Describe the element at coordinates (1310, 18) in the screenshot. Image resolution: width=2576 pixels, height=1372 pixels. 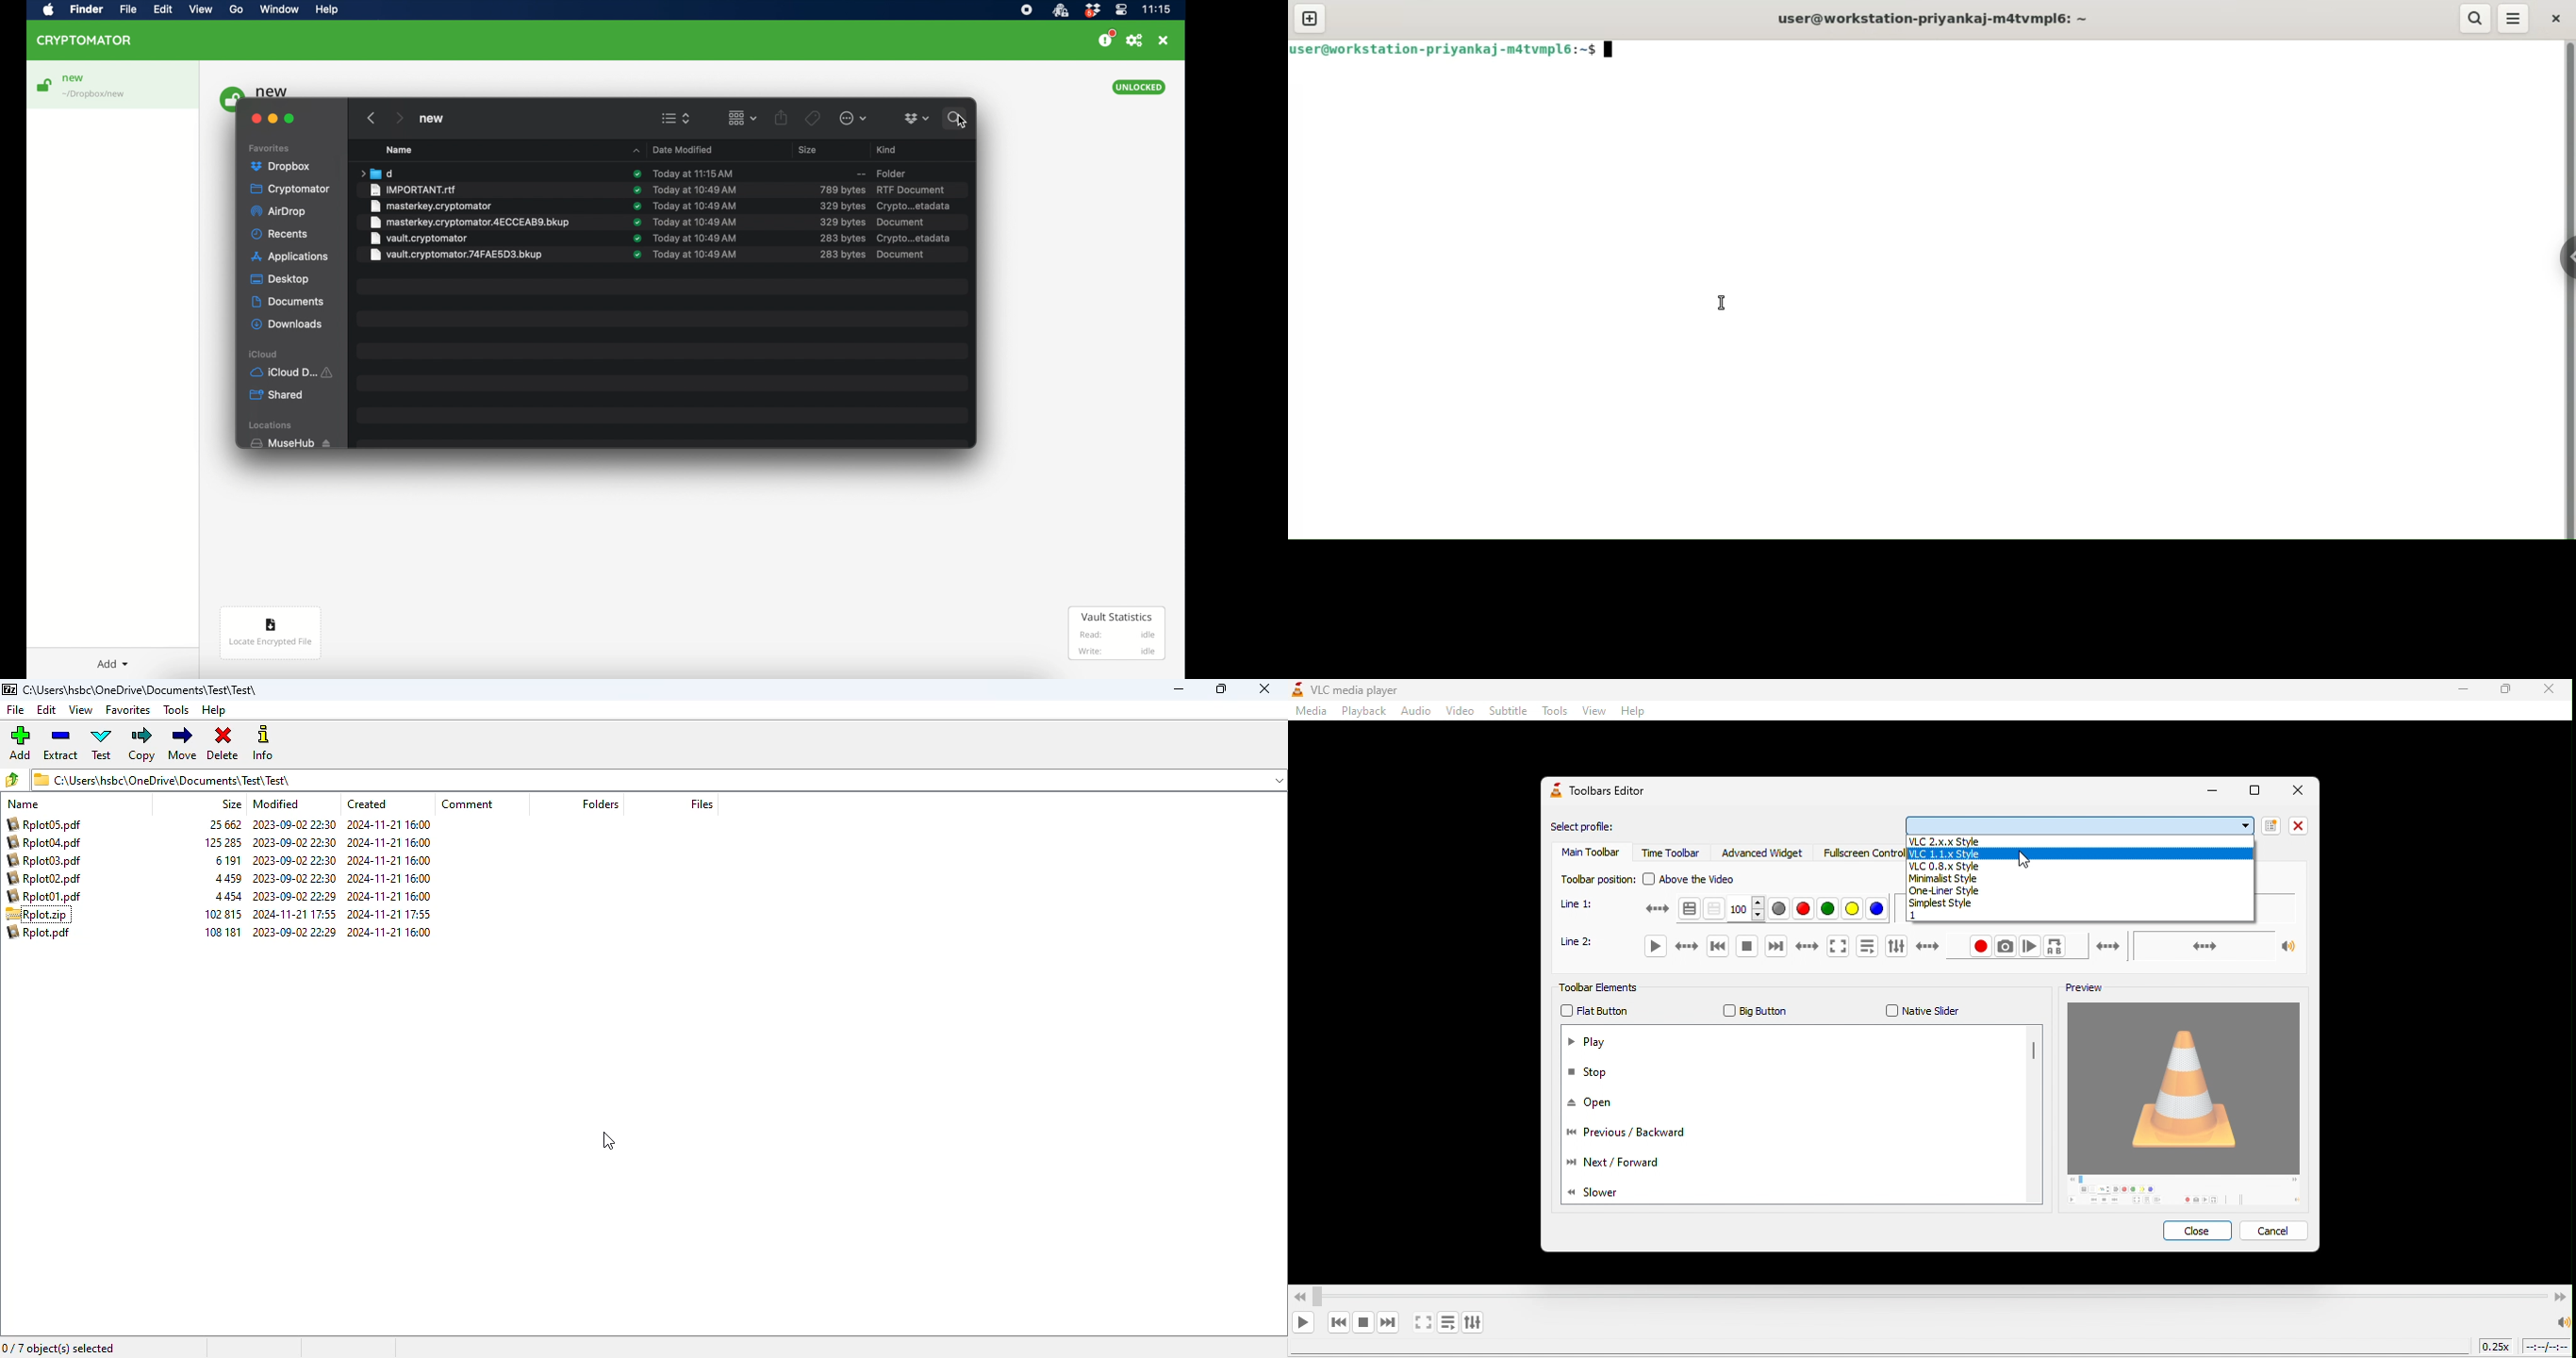
I see `new tab` at that location.